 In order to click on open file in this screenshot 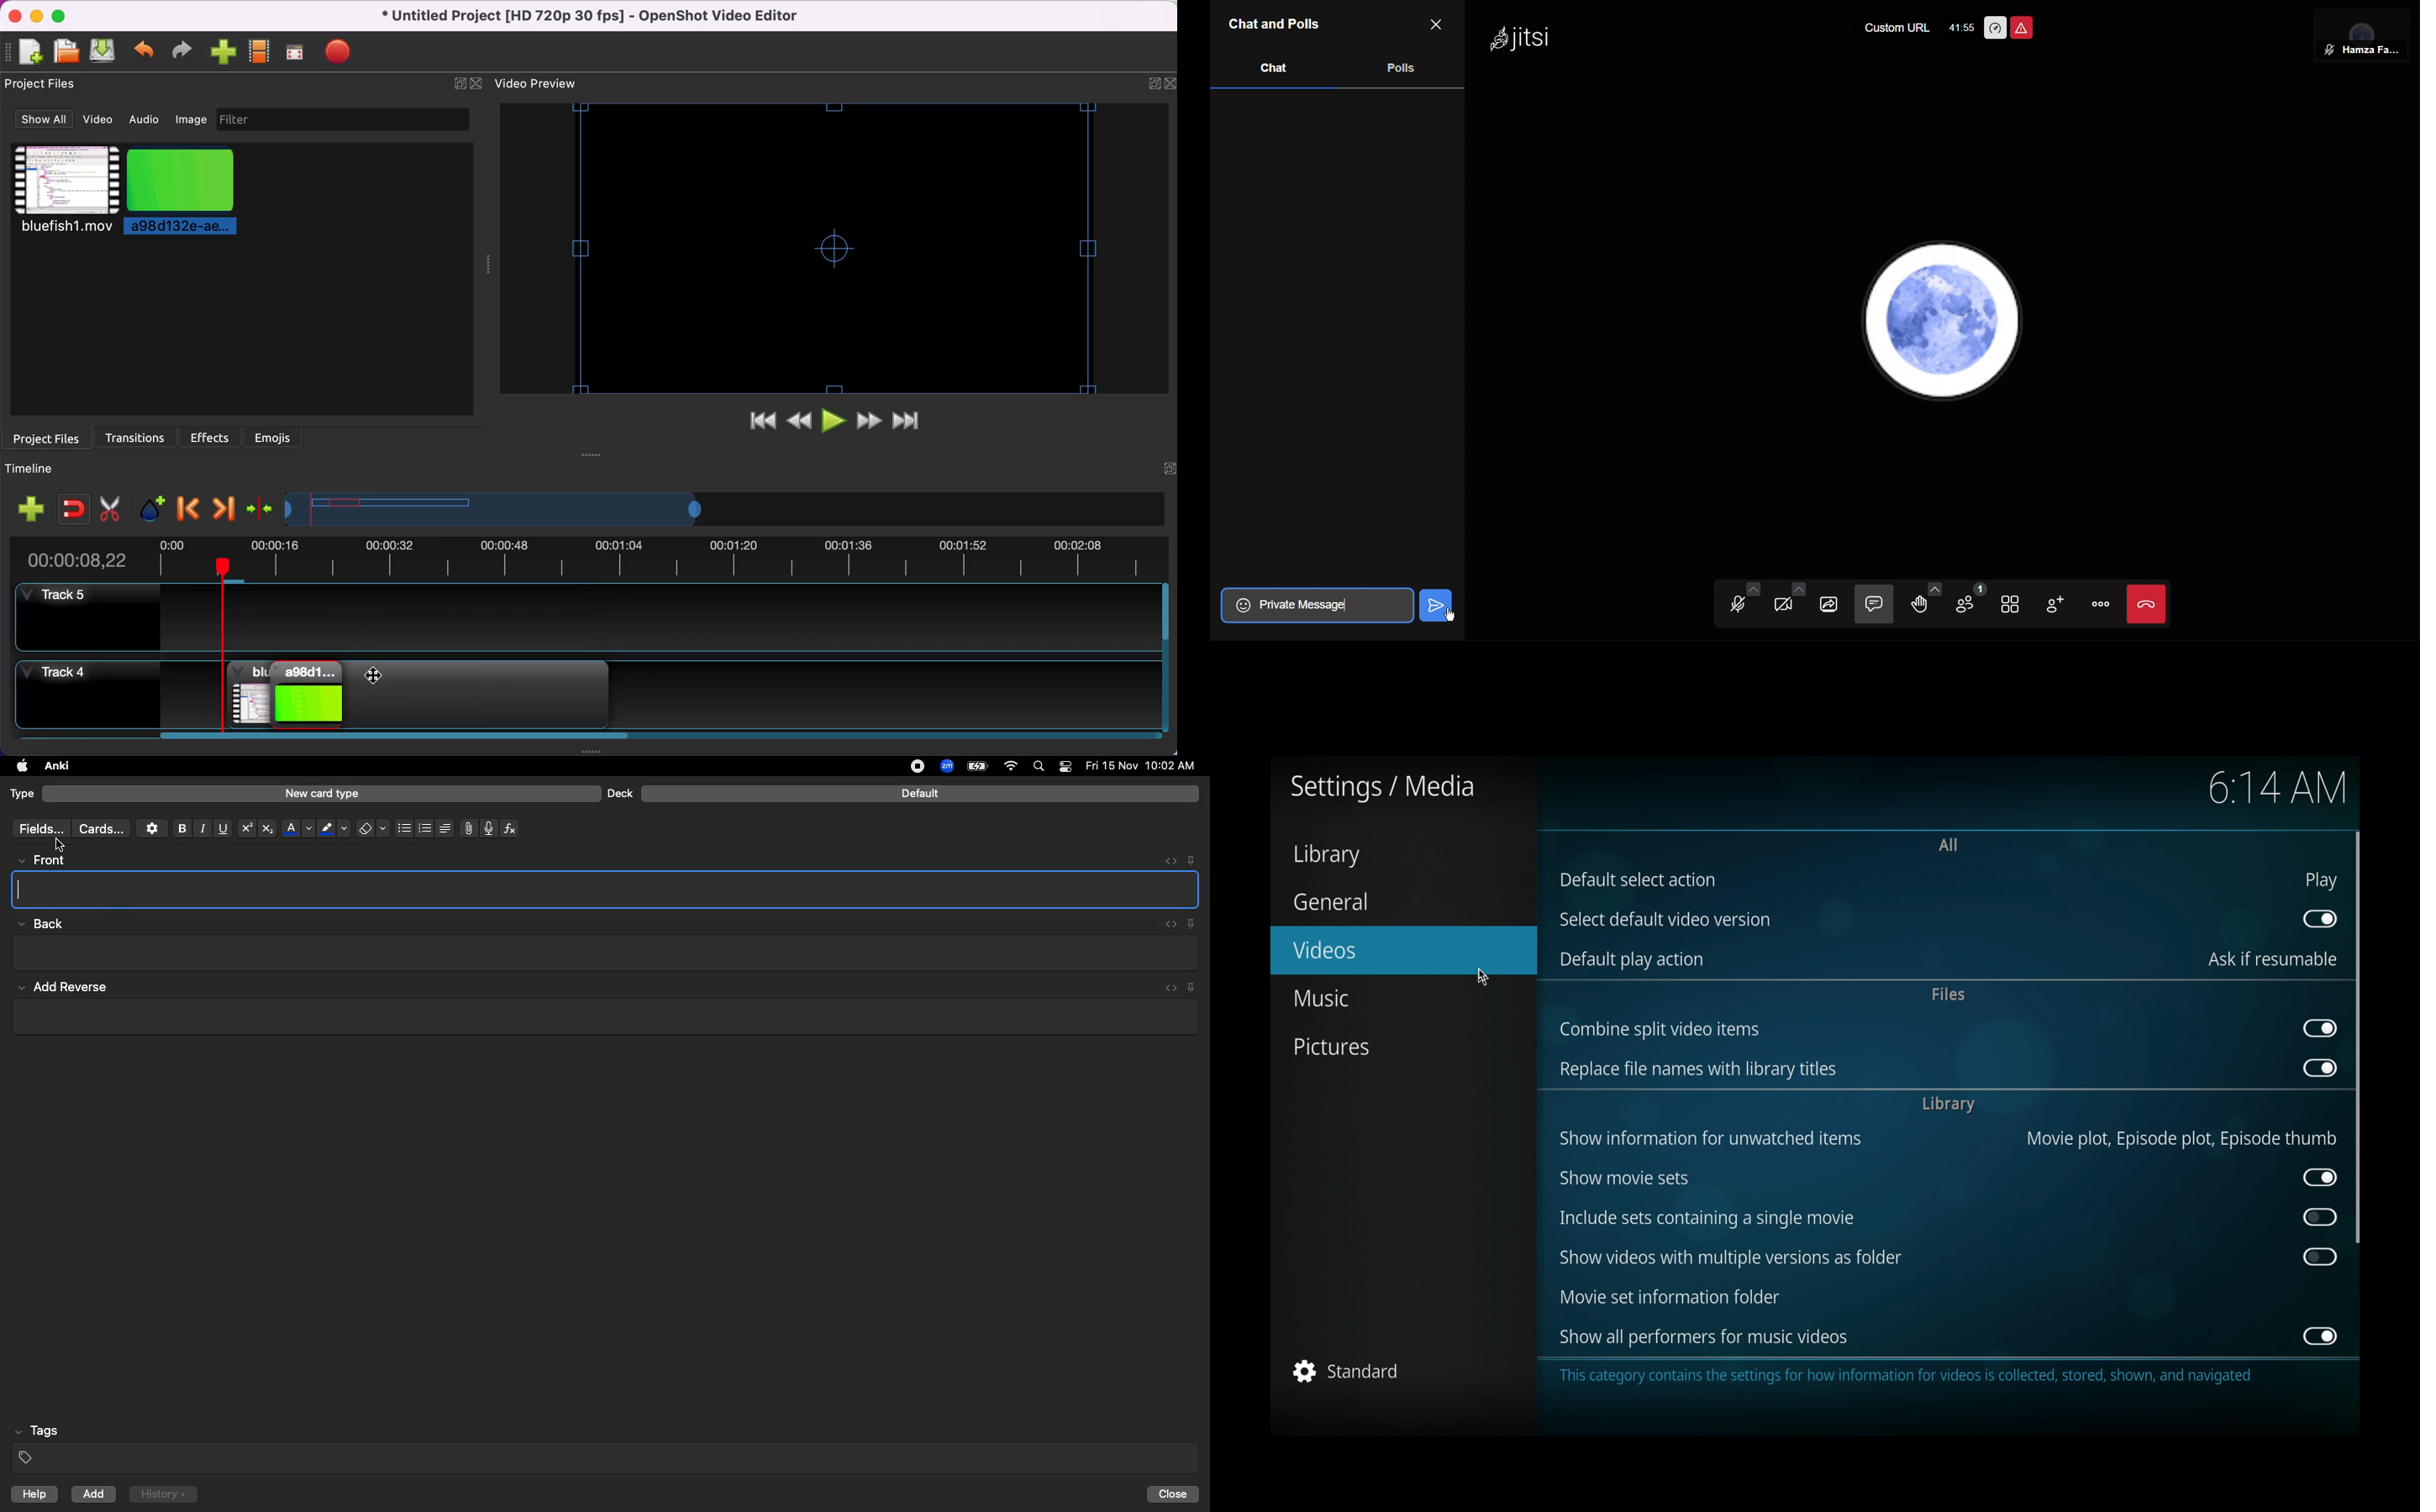, I will do `click(65, 50)`.